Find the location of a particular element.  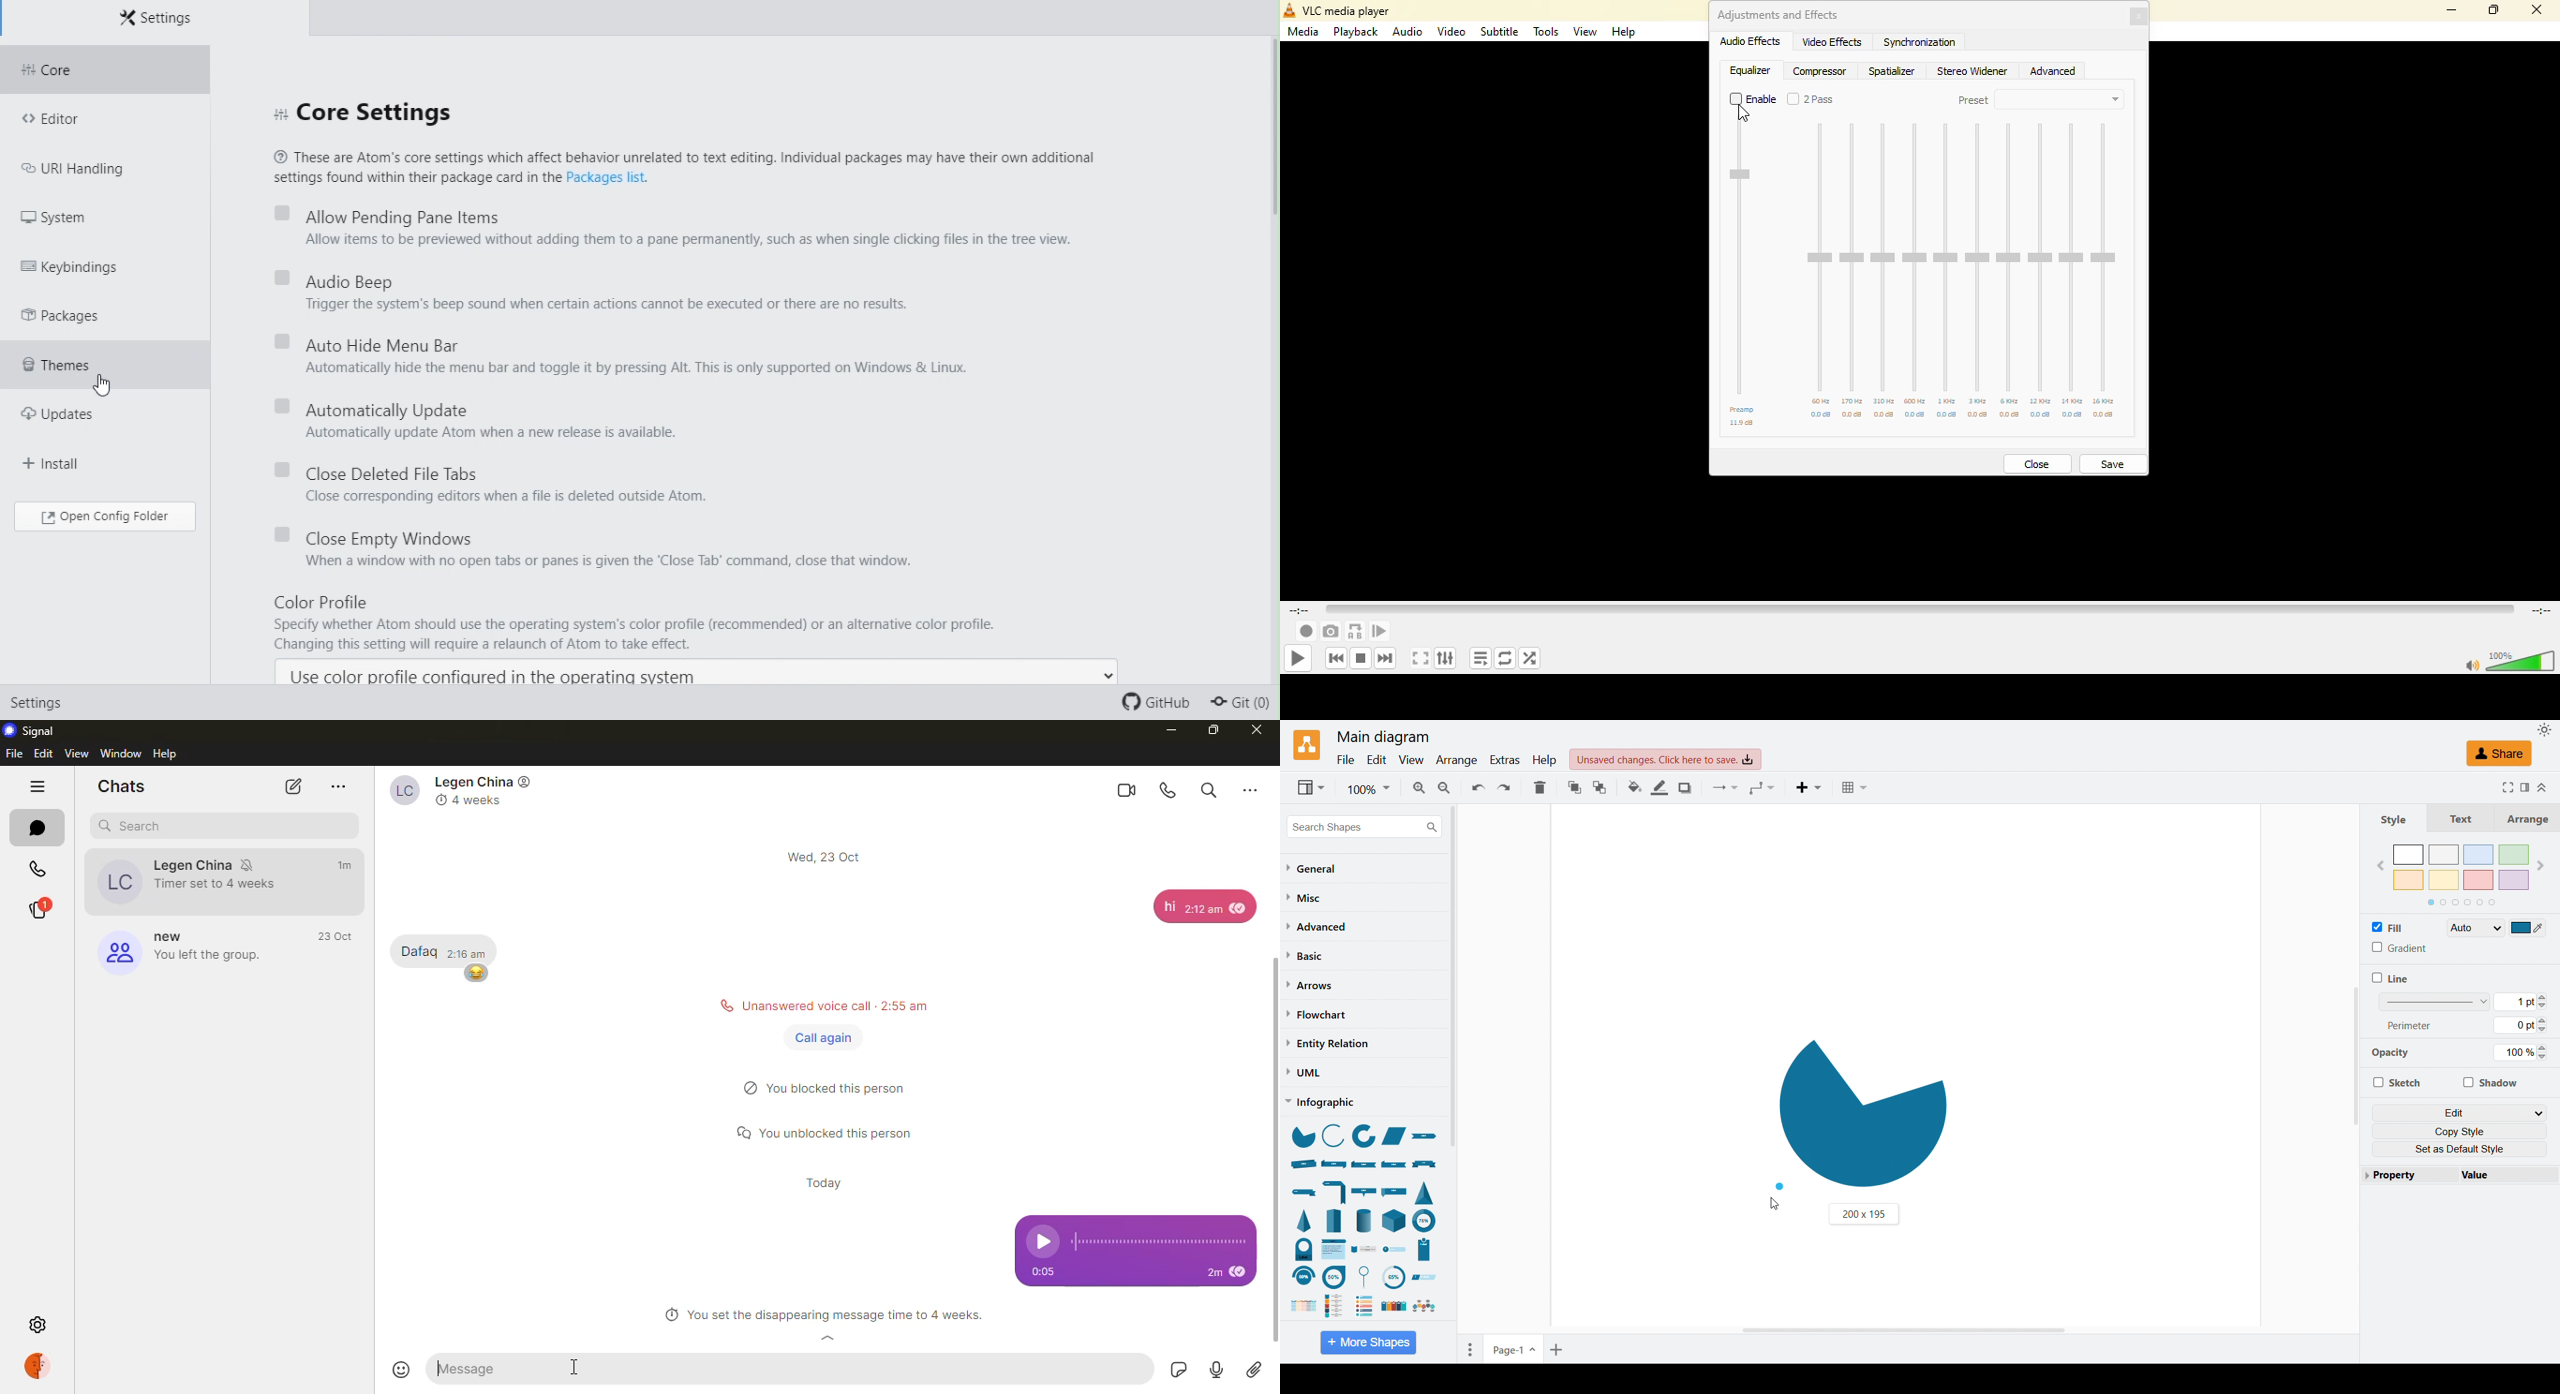

numbered entry is located at coordinates (1395, 1250).